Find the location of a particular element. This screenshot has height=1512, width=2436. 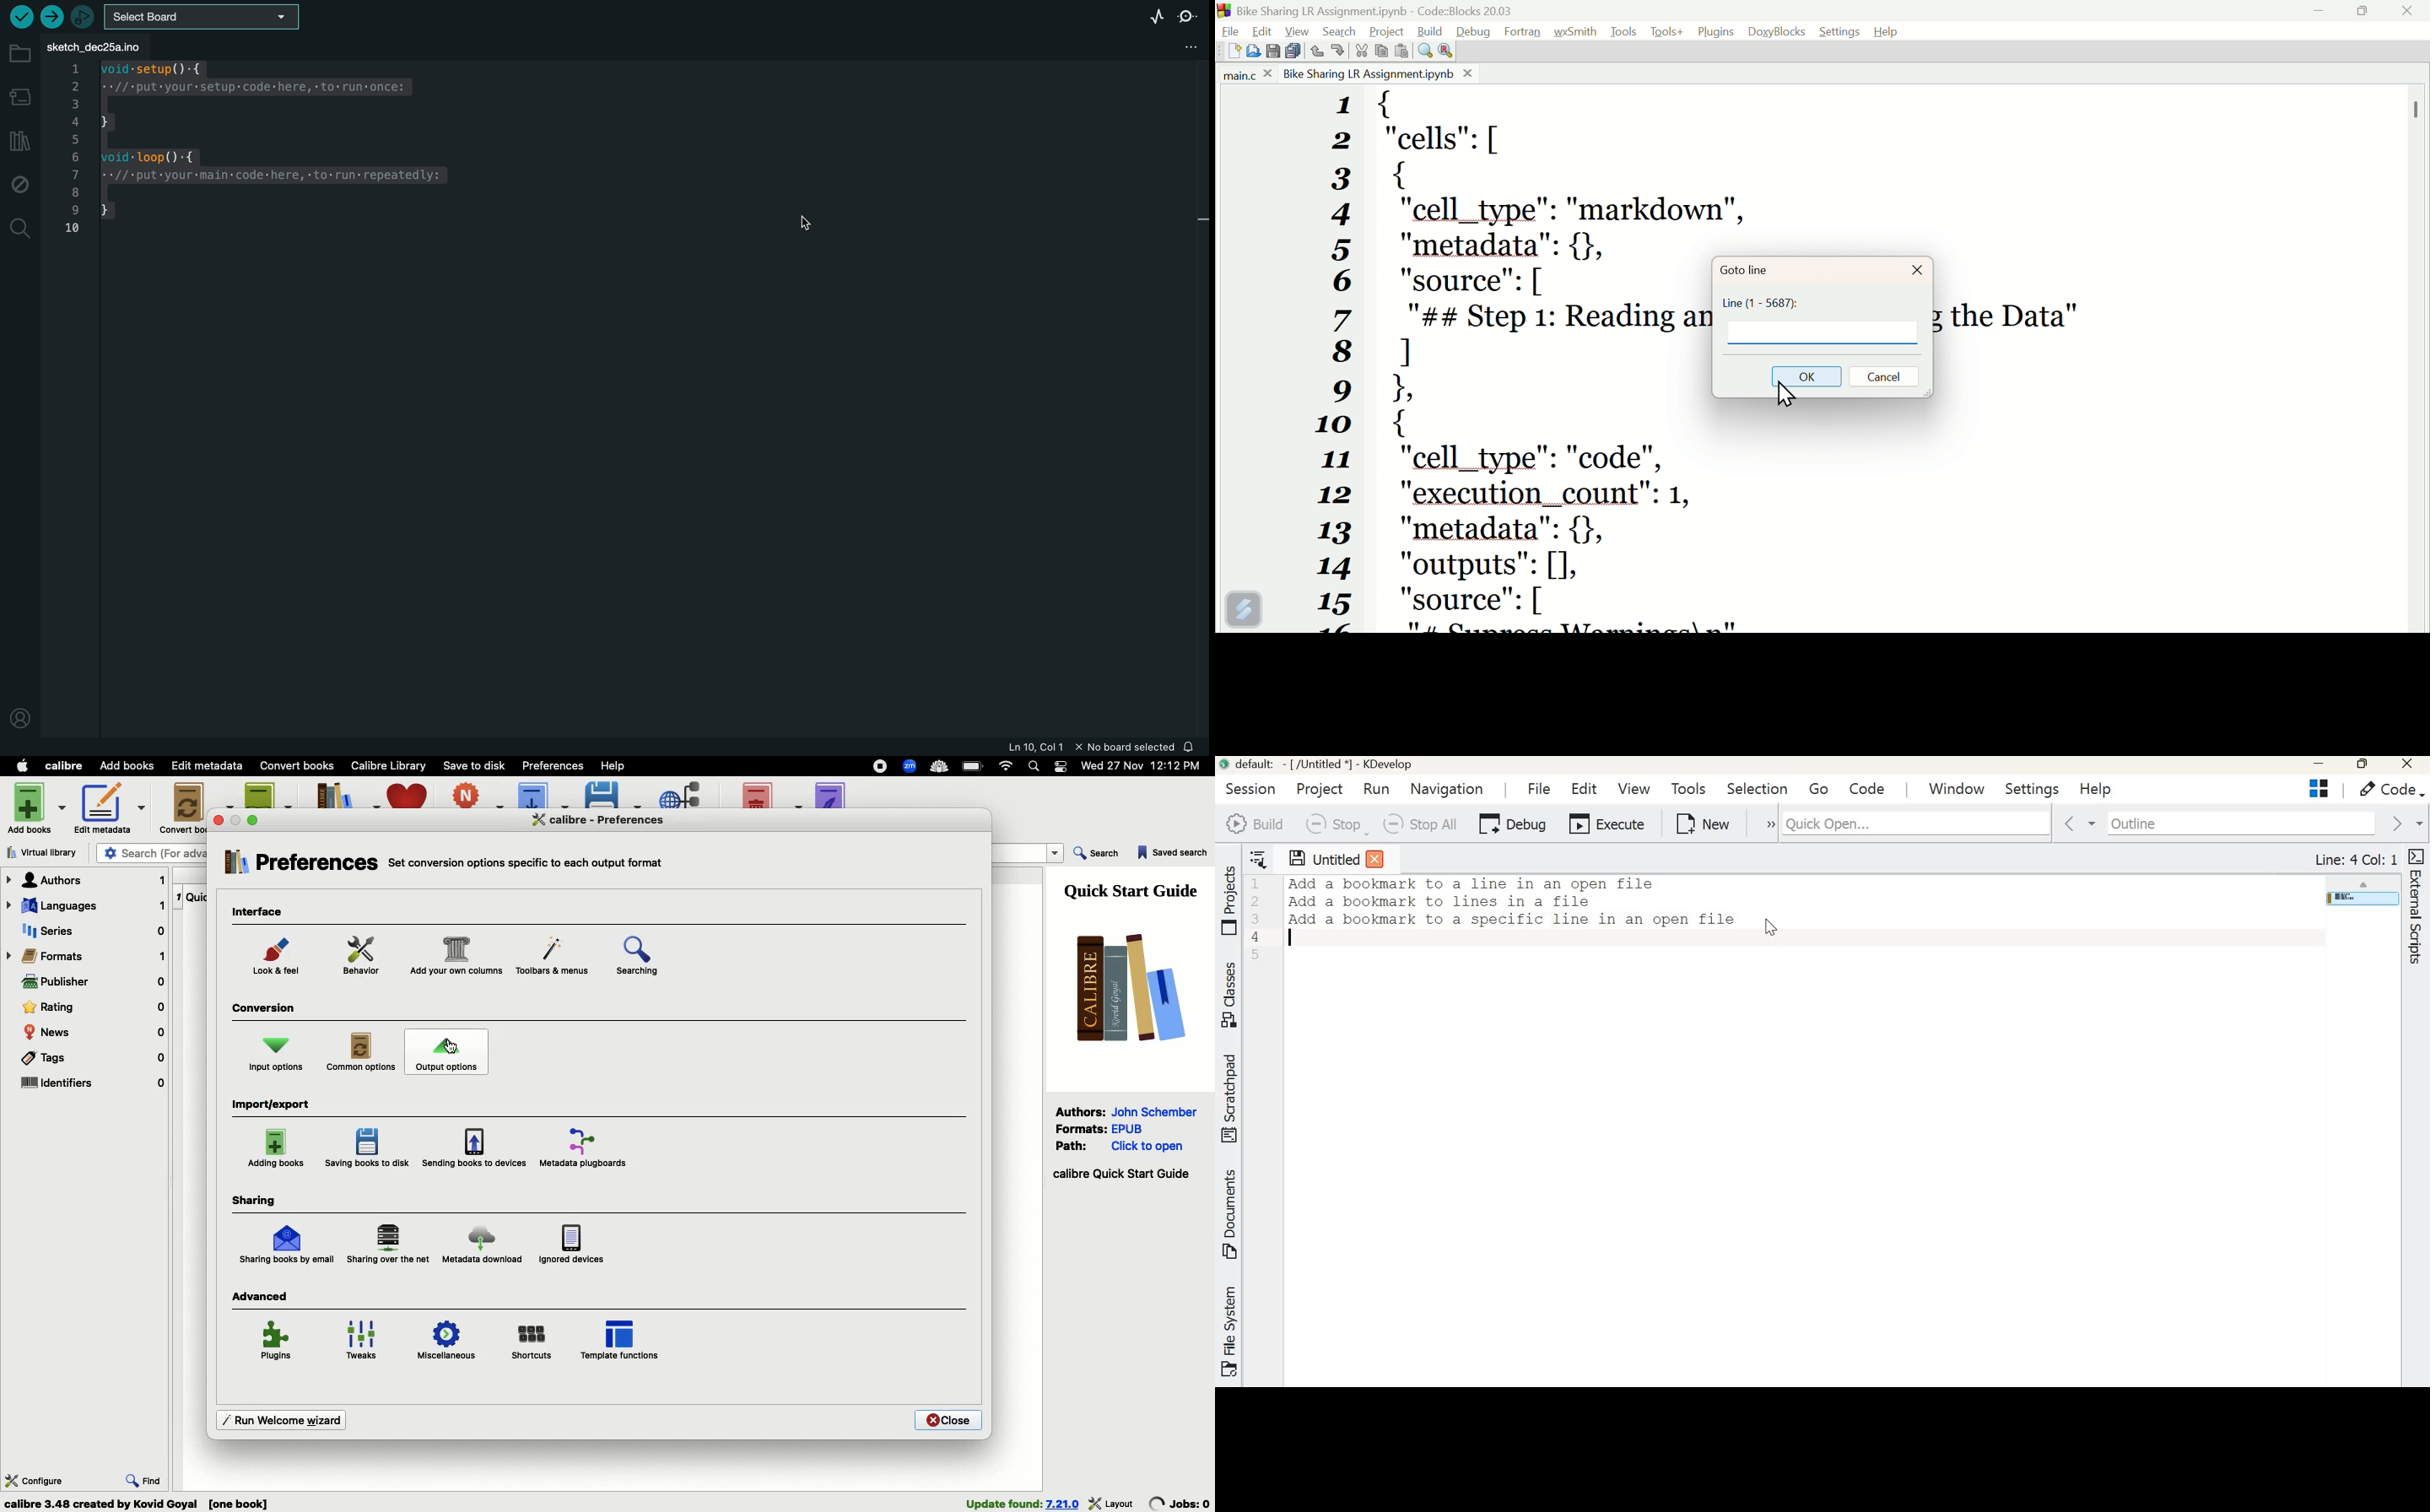

News is located at coordinates (94, 1033).